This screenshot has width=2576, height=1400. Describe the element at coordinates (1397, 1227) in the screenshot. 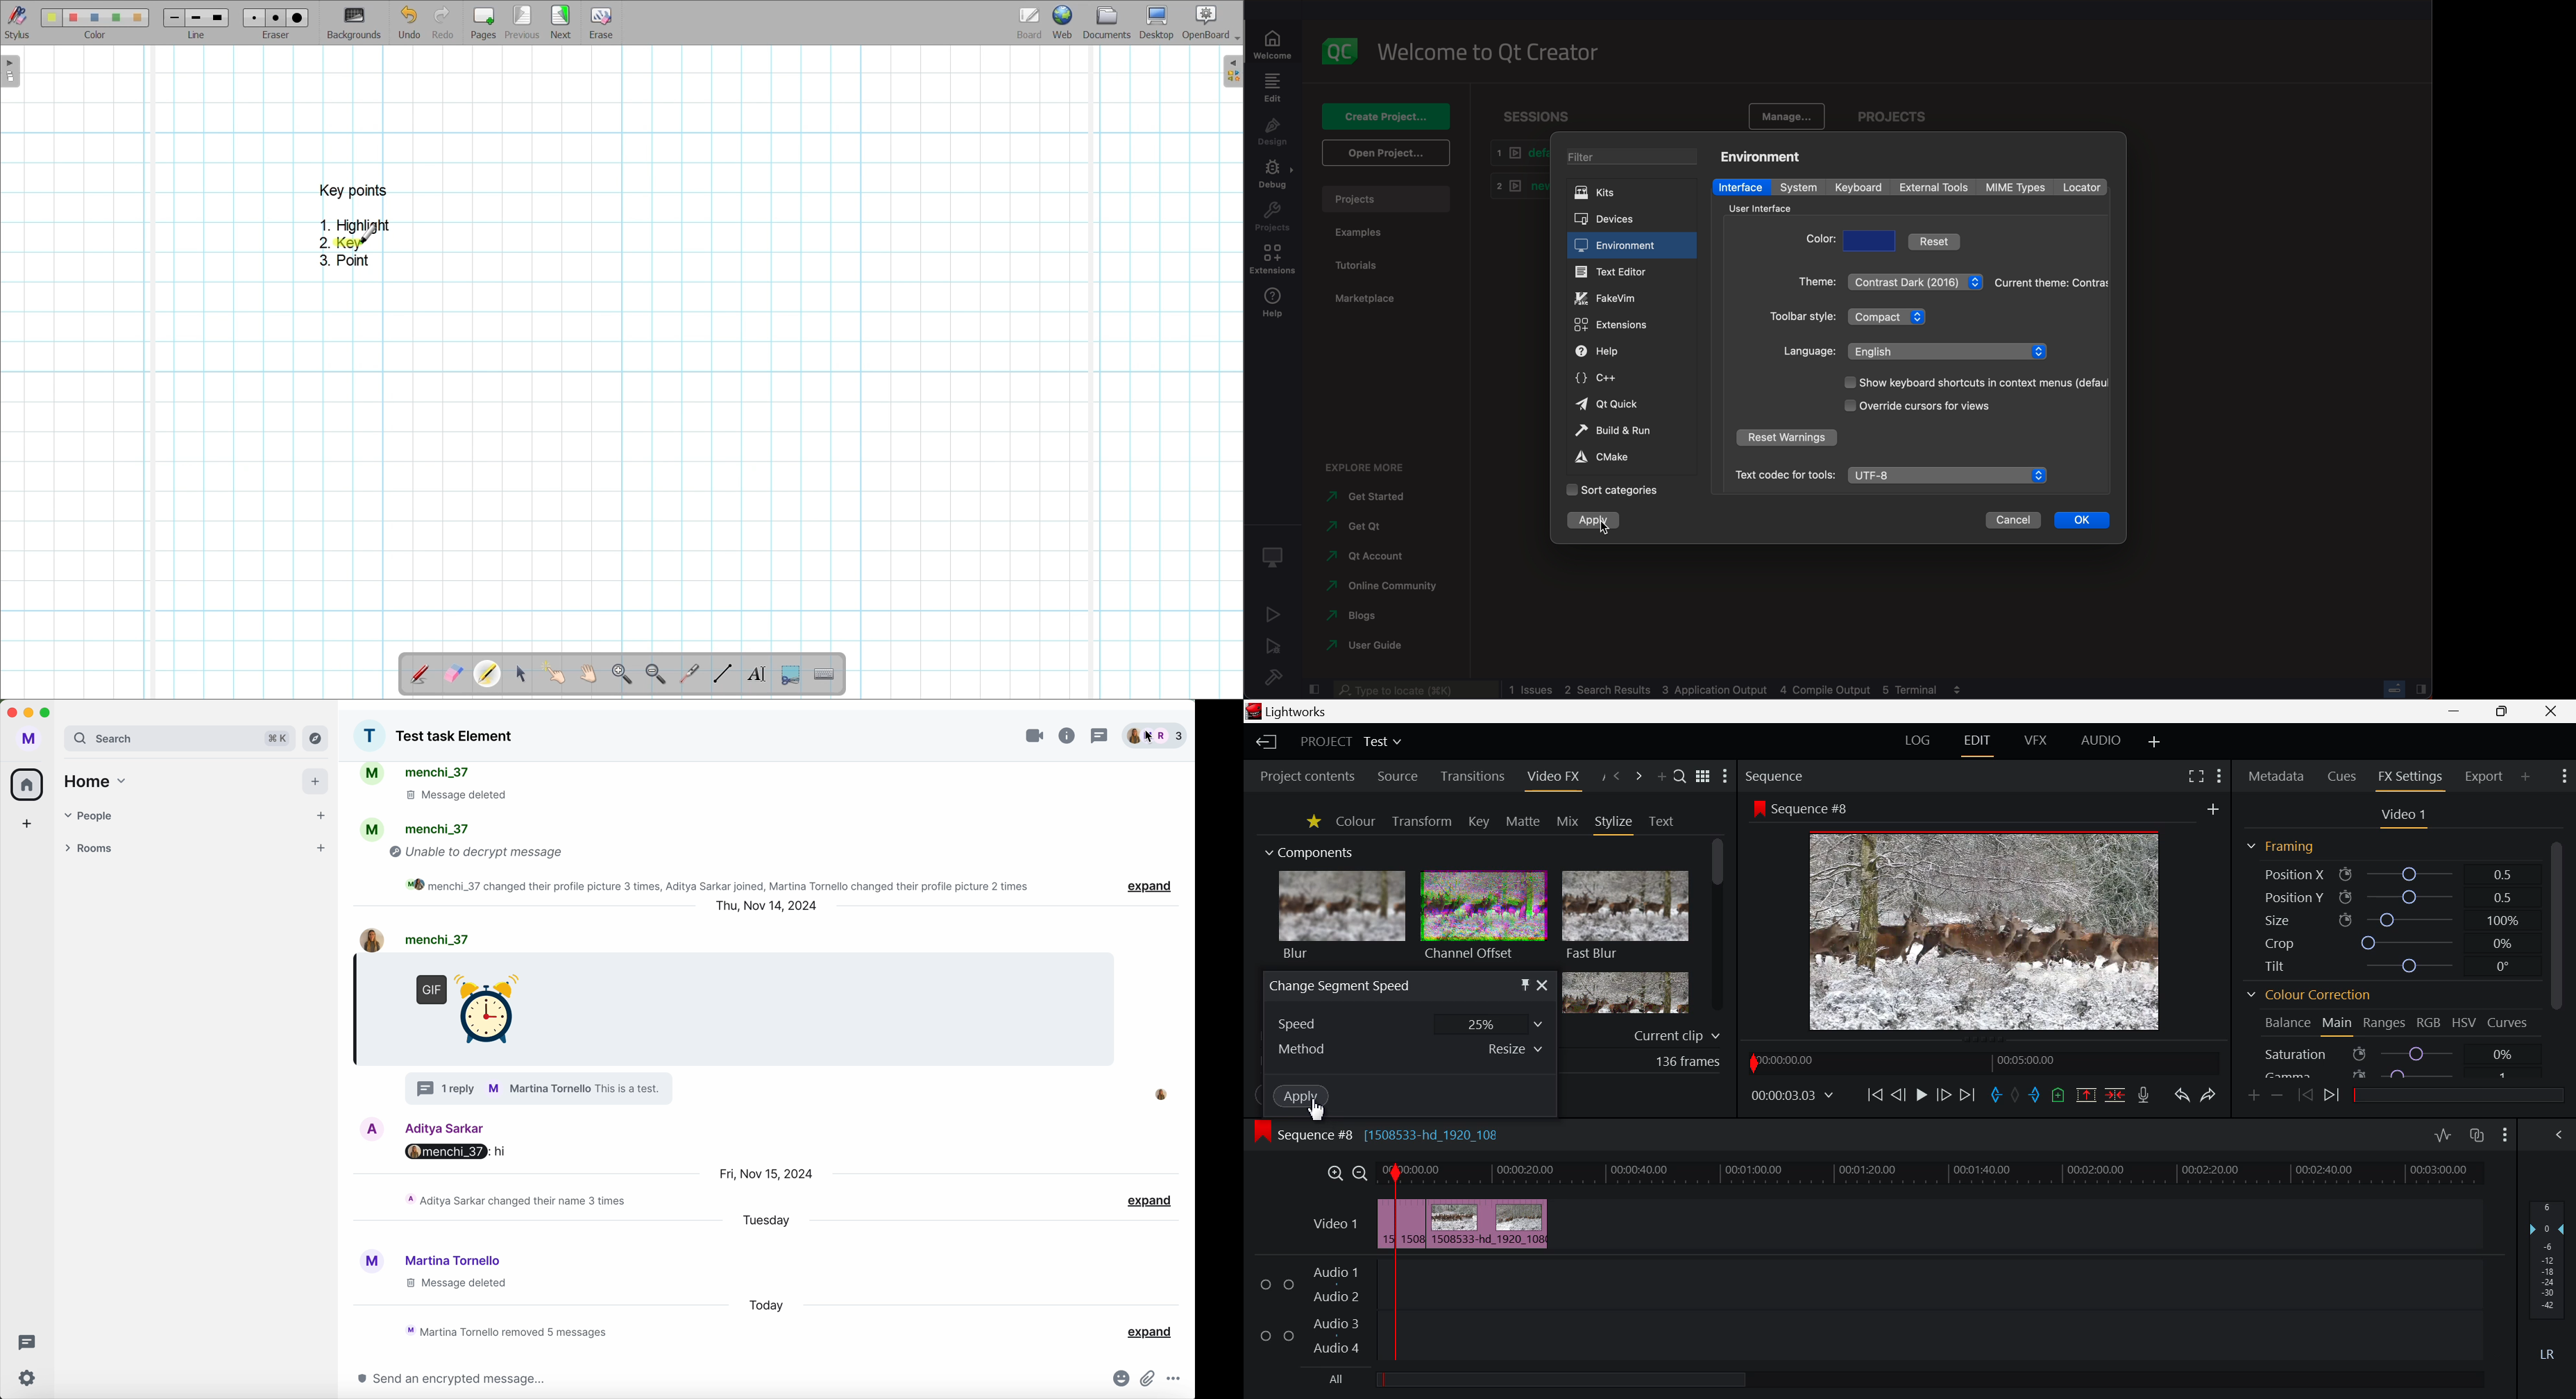

I see `First Clip Cut` at that location.